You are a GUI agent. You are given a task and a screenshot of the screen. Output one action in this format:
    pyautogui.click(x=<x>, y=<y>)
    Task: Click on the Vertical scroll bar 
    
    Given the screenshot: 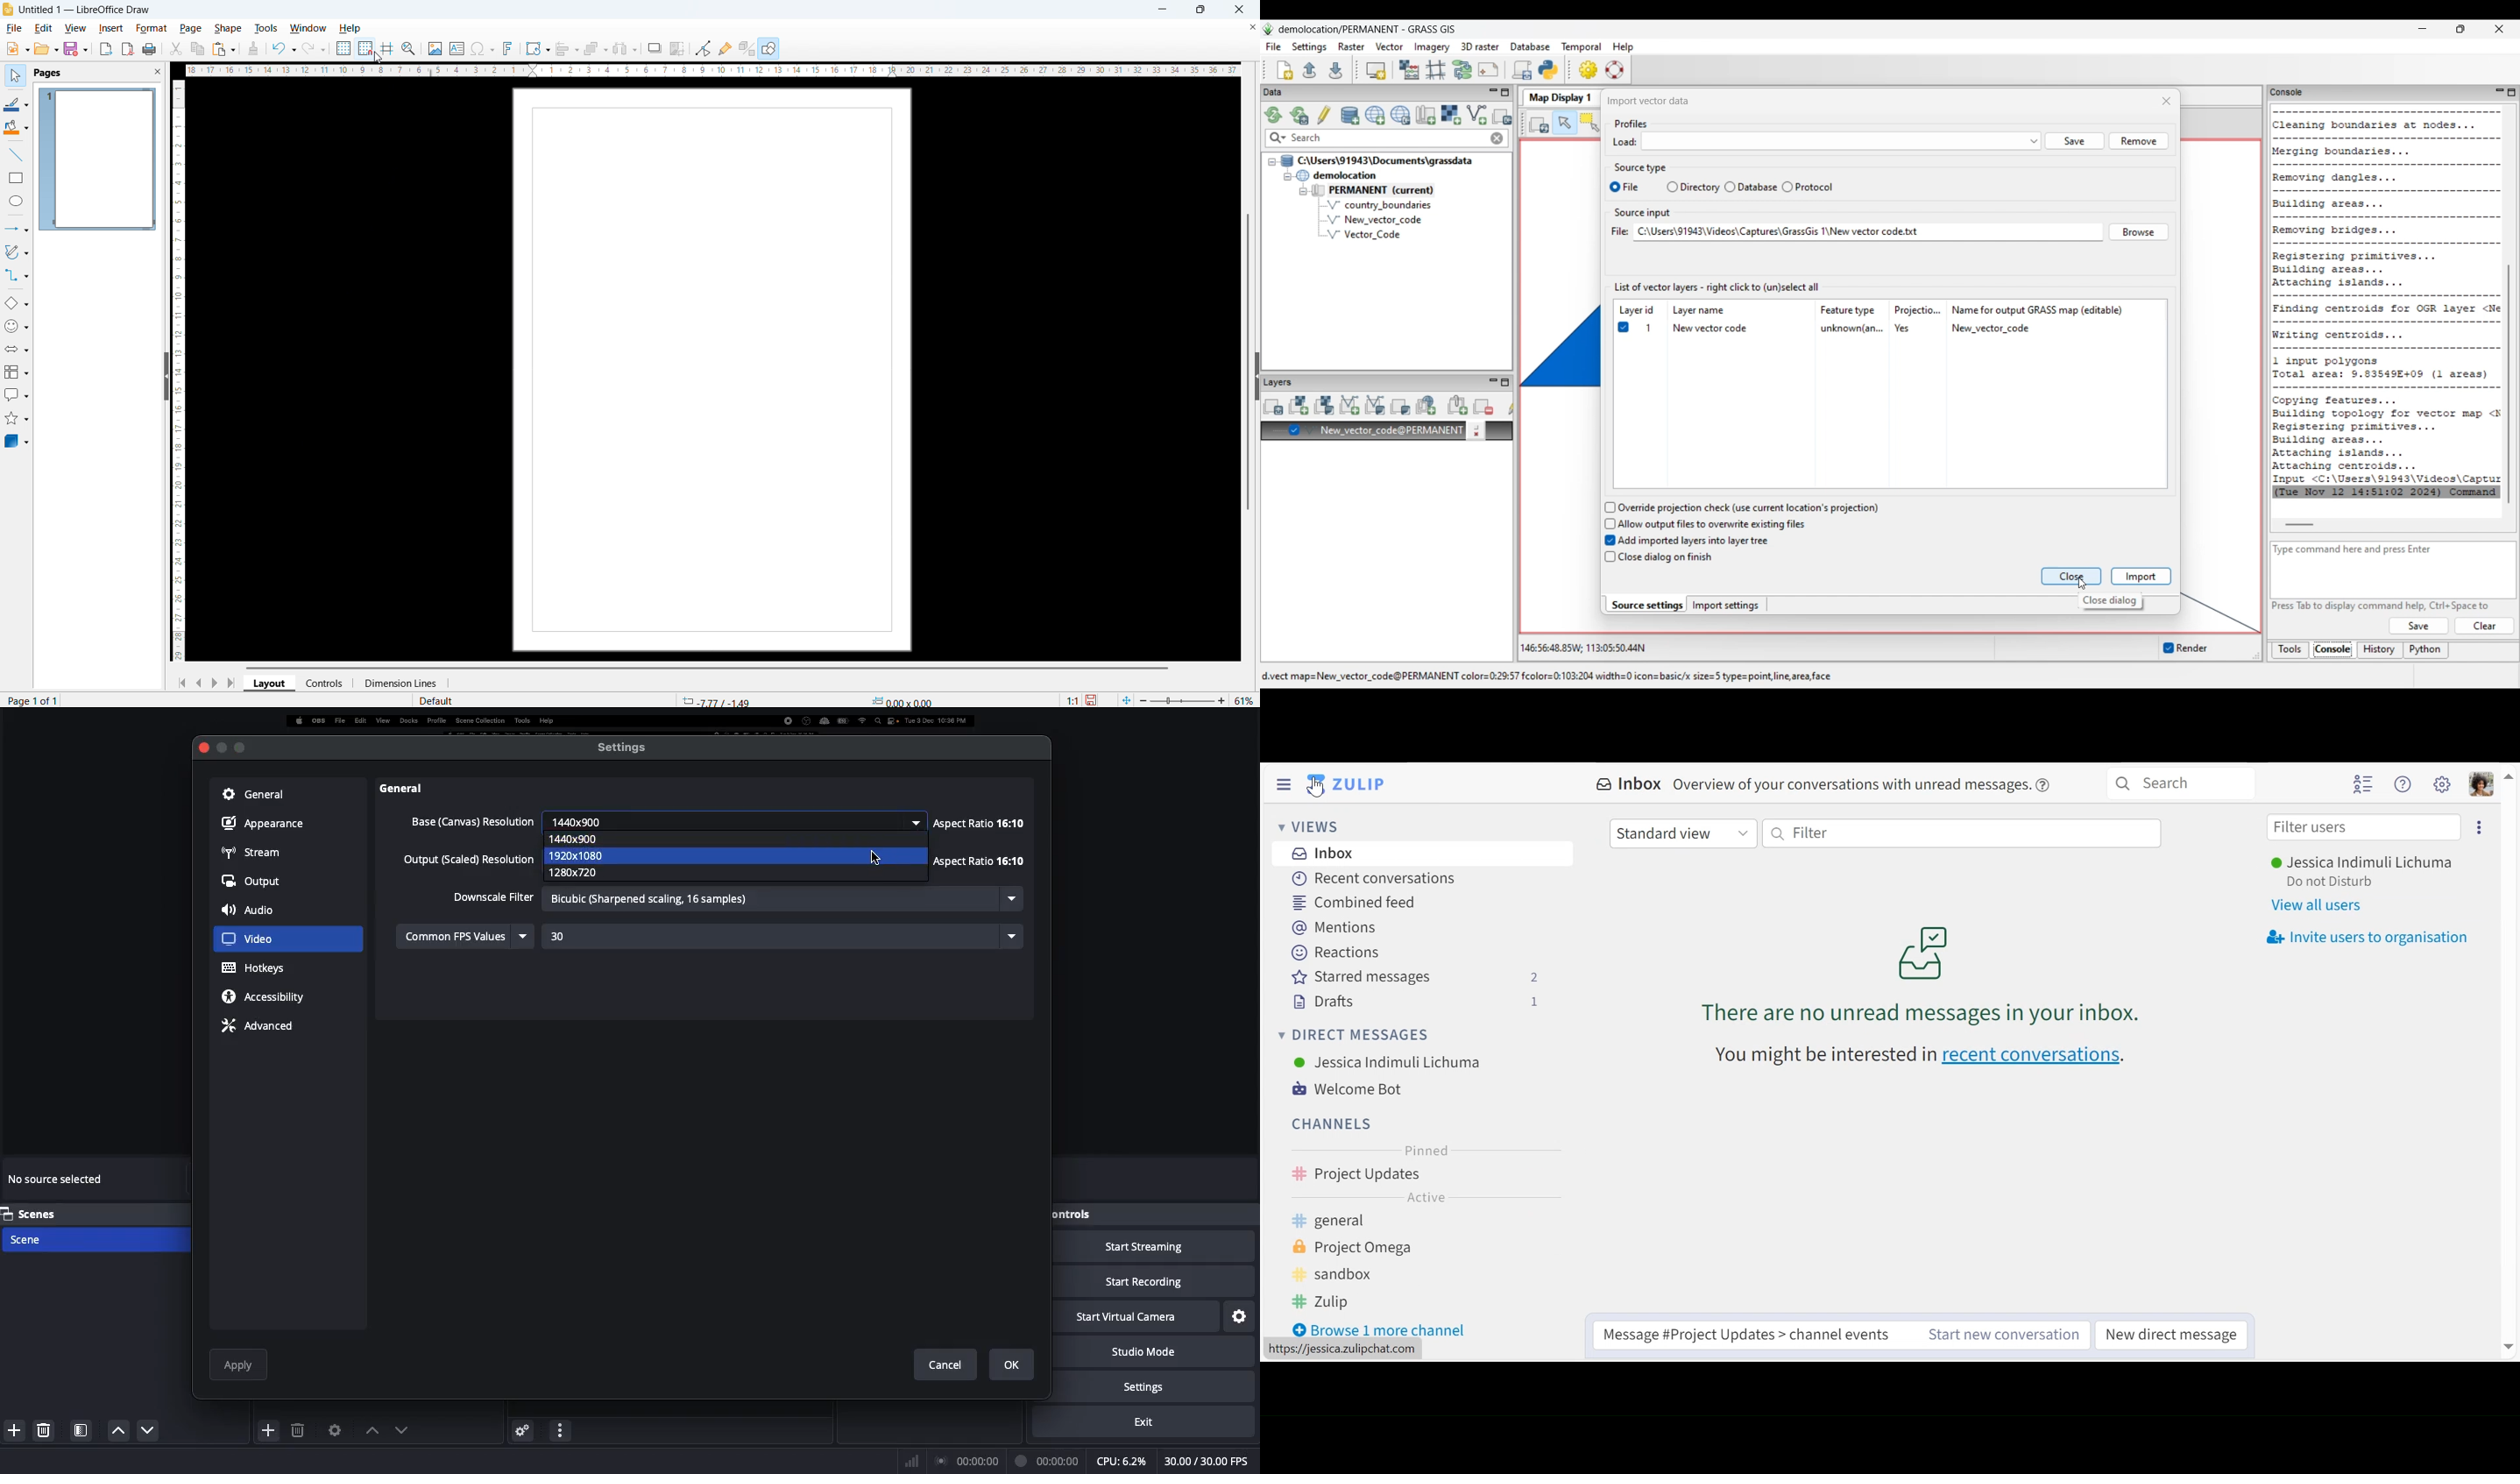 What is the action you would take?
    pyautogui.click(x=1248, y=362)
    